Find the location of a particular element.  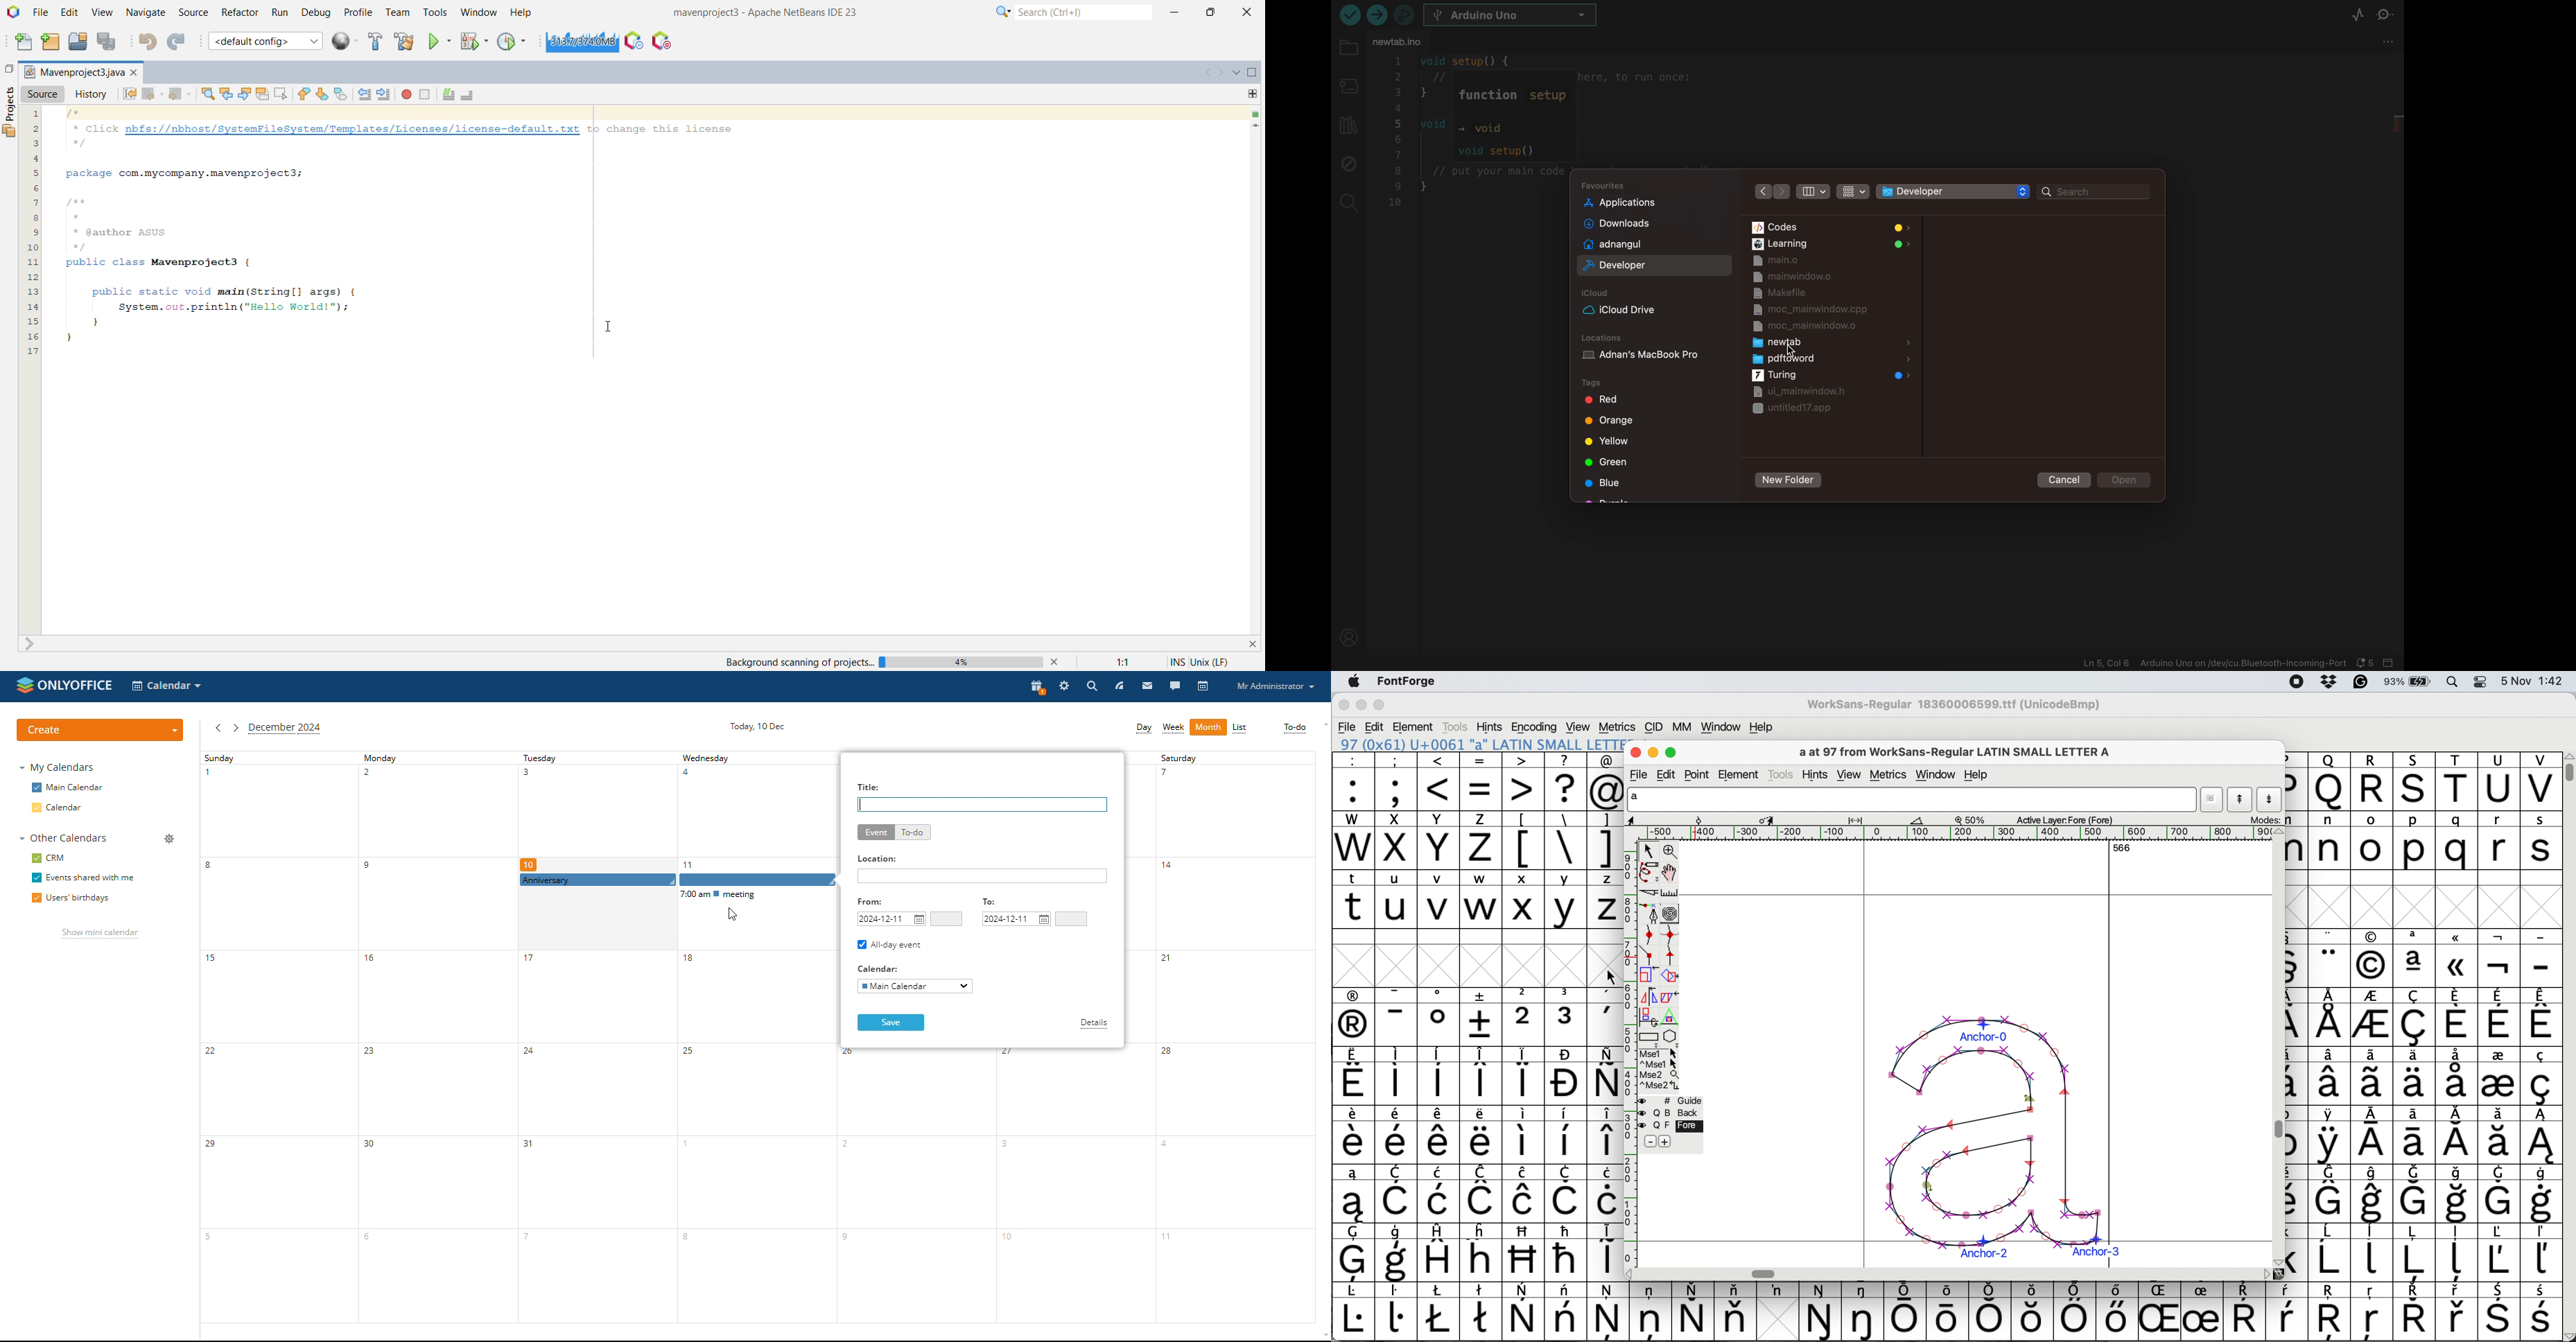

rotate the selection is located at coordinates (1670, 977).